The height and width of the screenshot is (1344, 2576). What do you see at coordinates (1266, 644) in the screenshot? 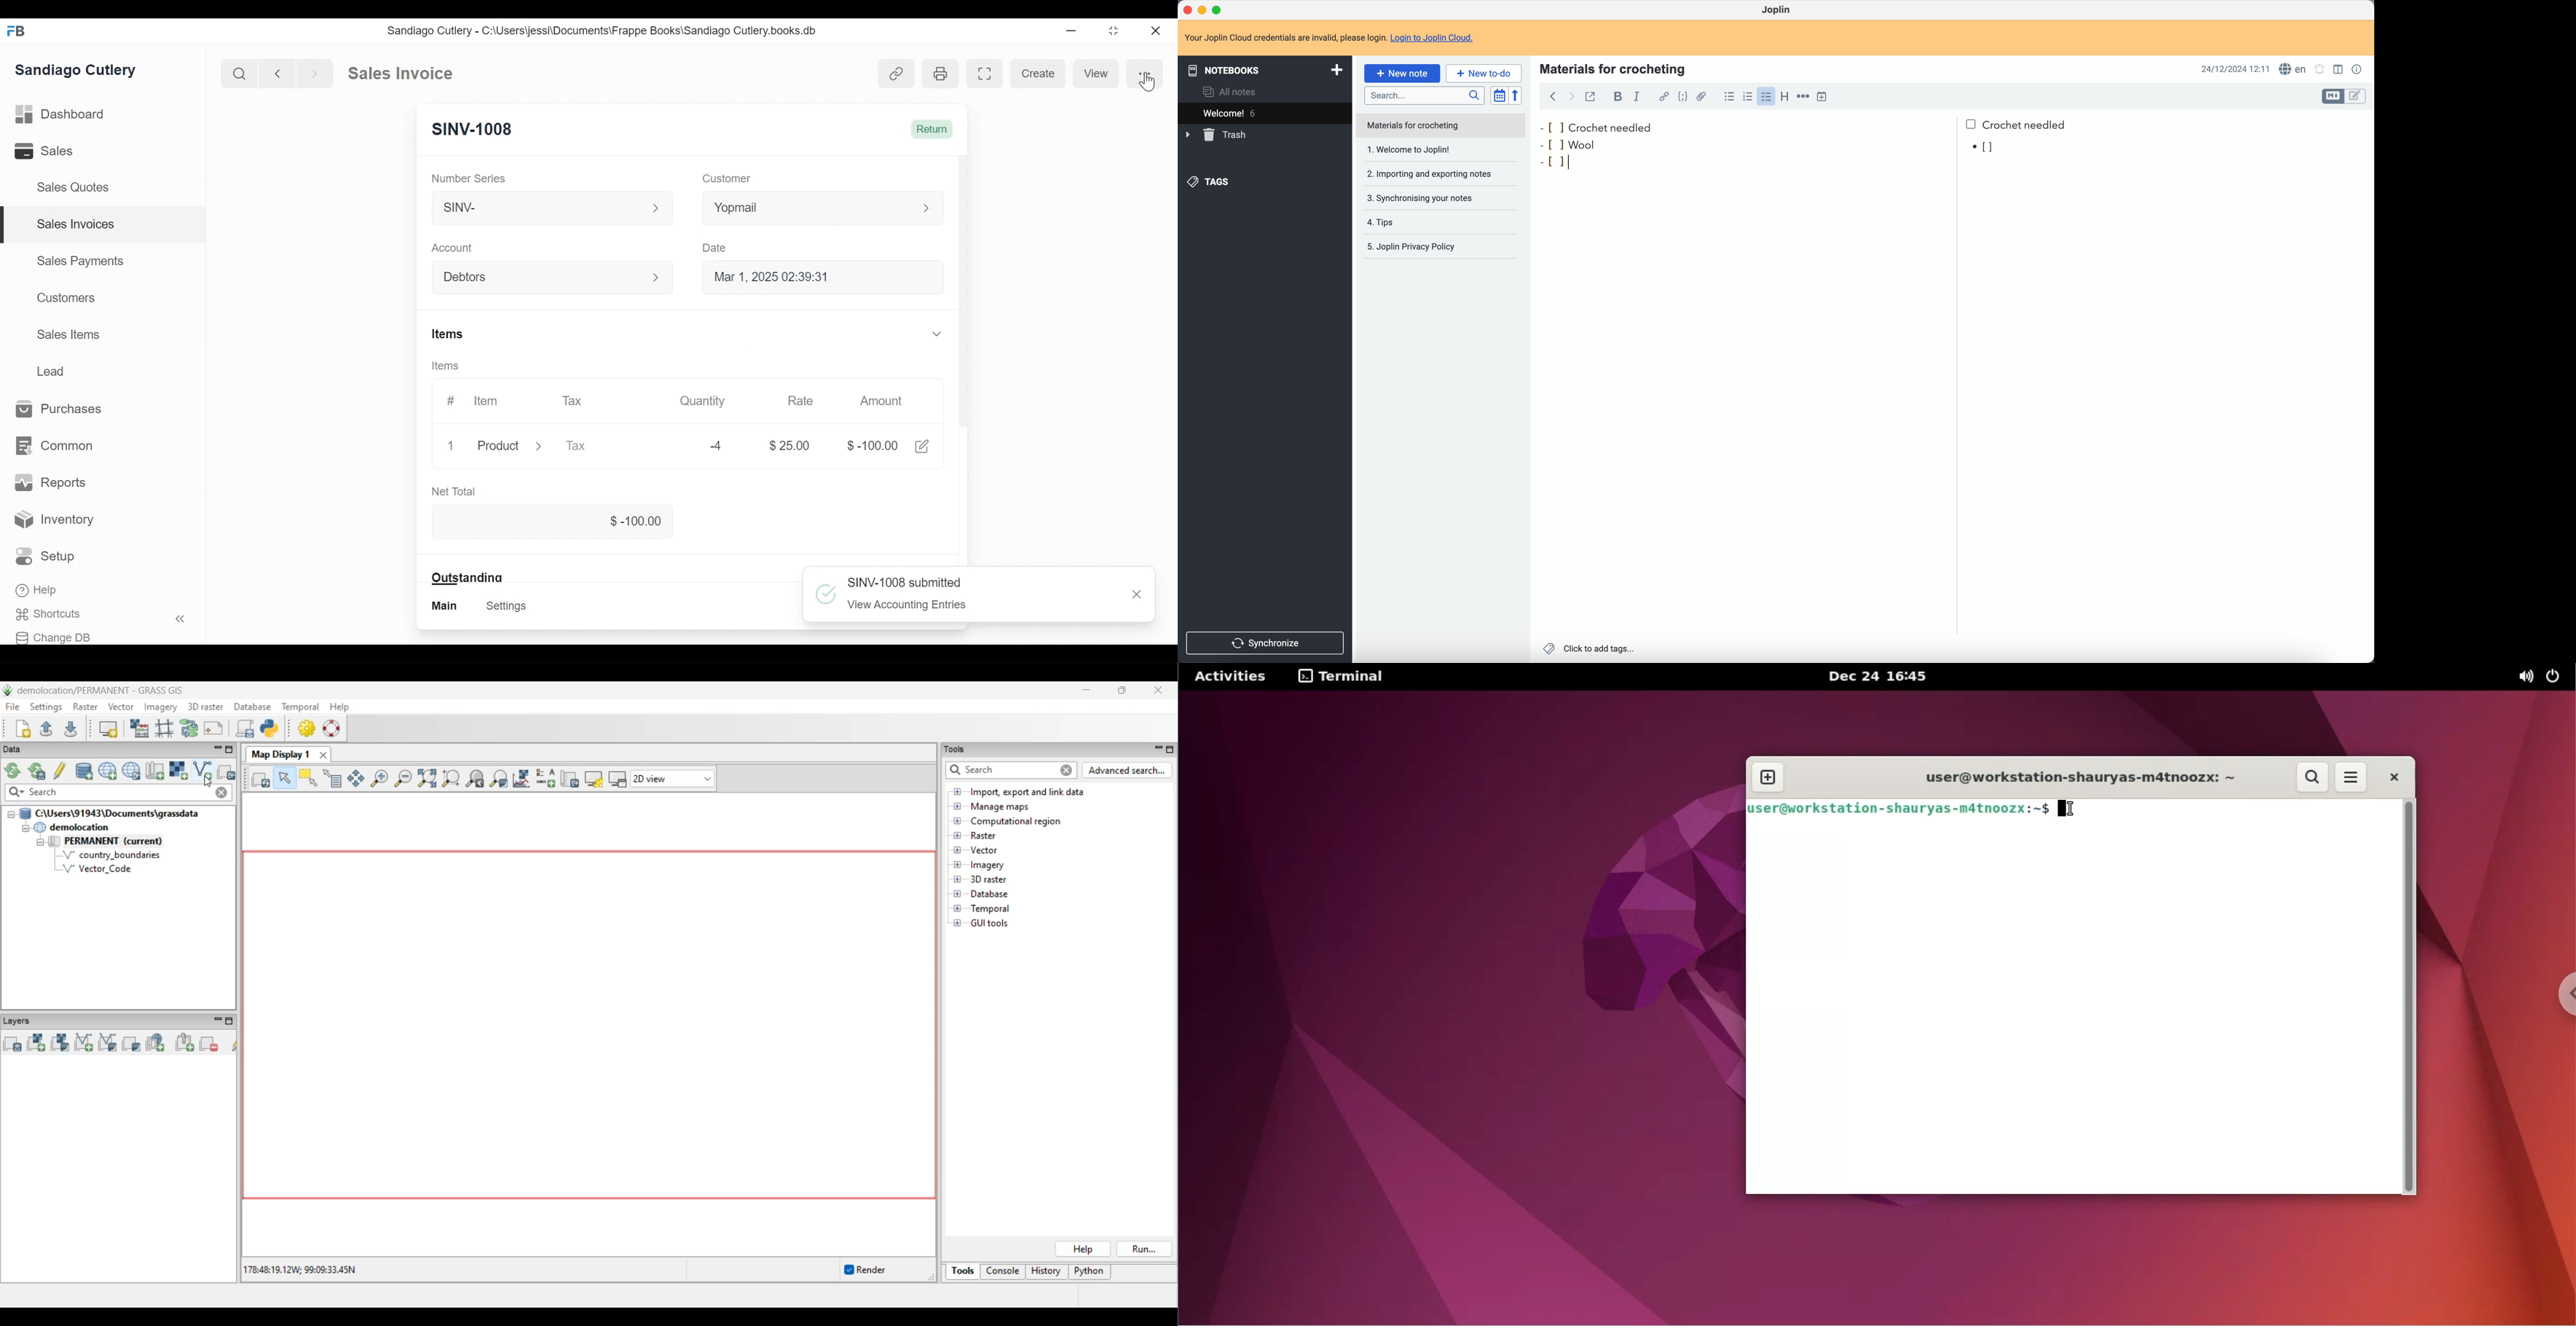
I see `synchronize` at bounding box center [1266, 644].